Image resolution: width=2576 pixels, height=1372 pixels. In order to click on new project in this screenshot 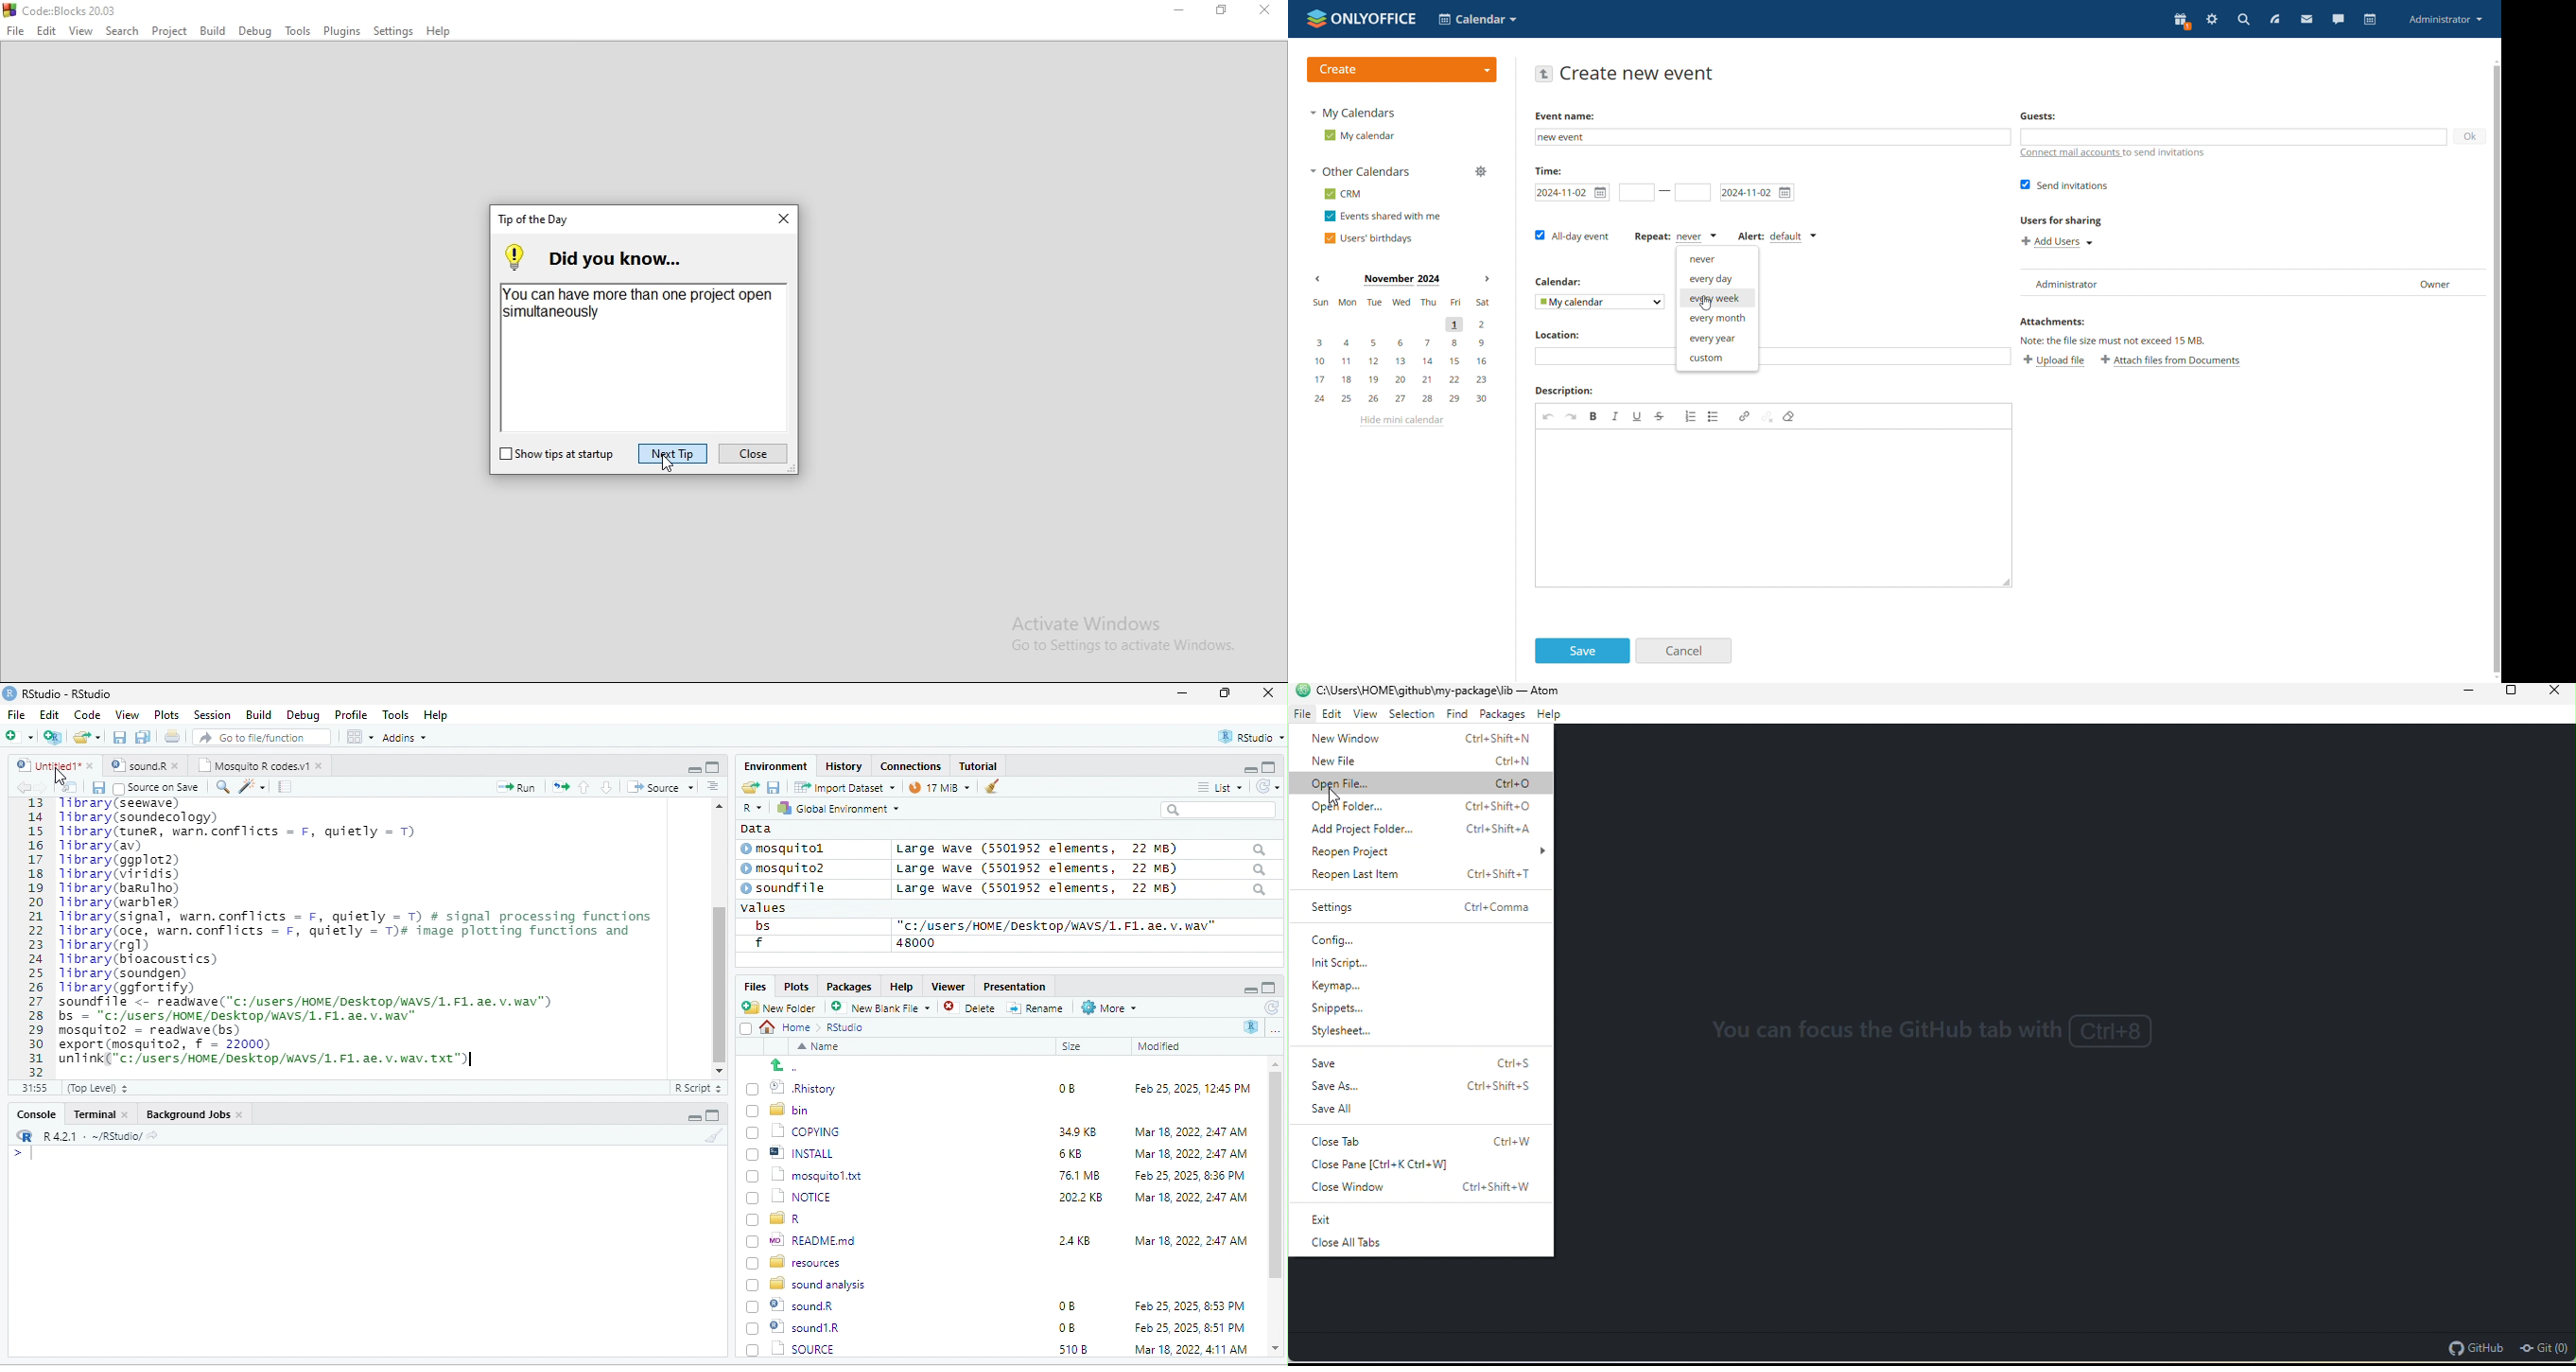, I will do `click(54, 737)`.